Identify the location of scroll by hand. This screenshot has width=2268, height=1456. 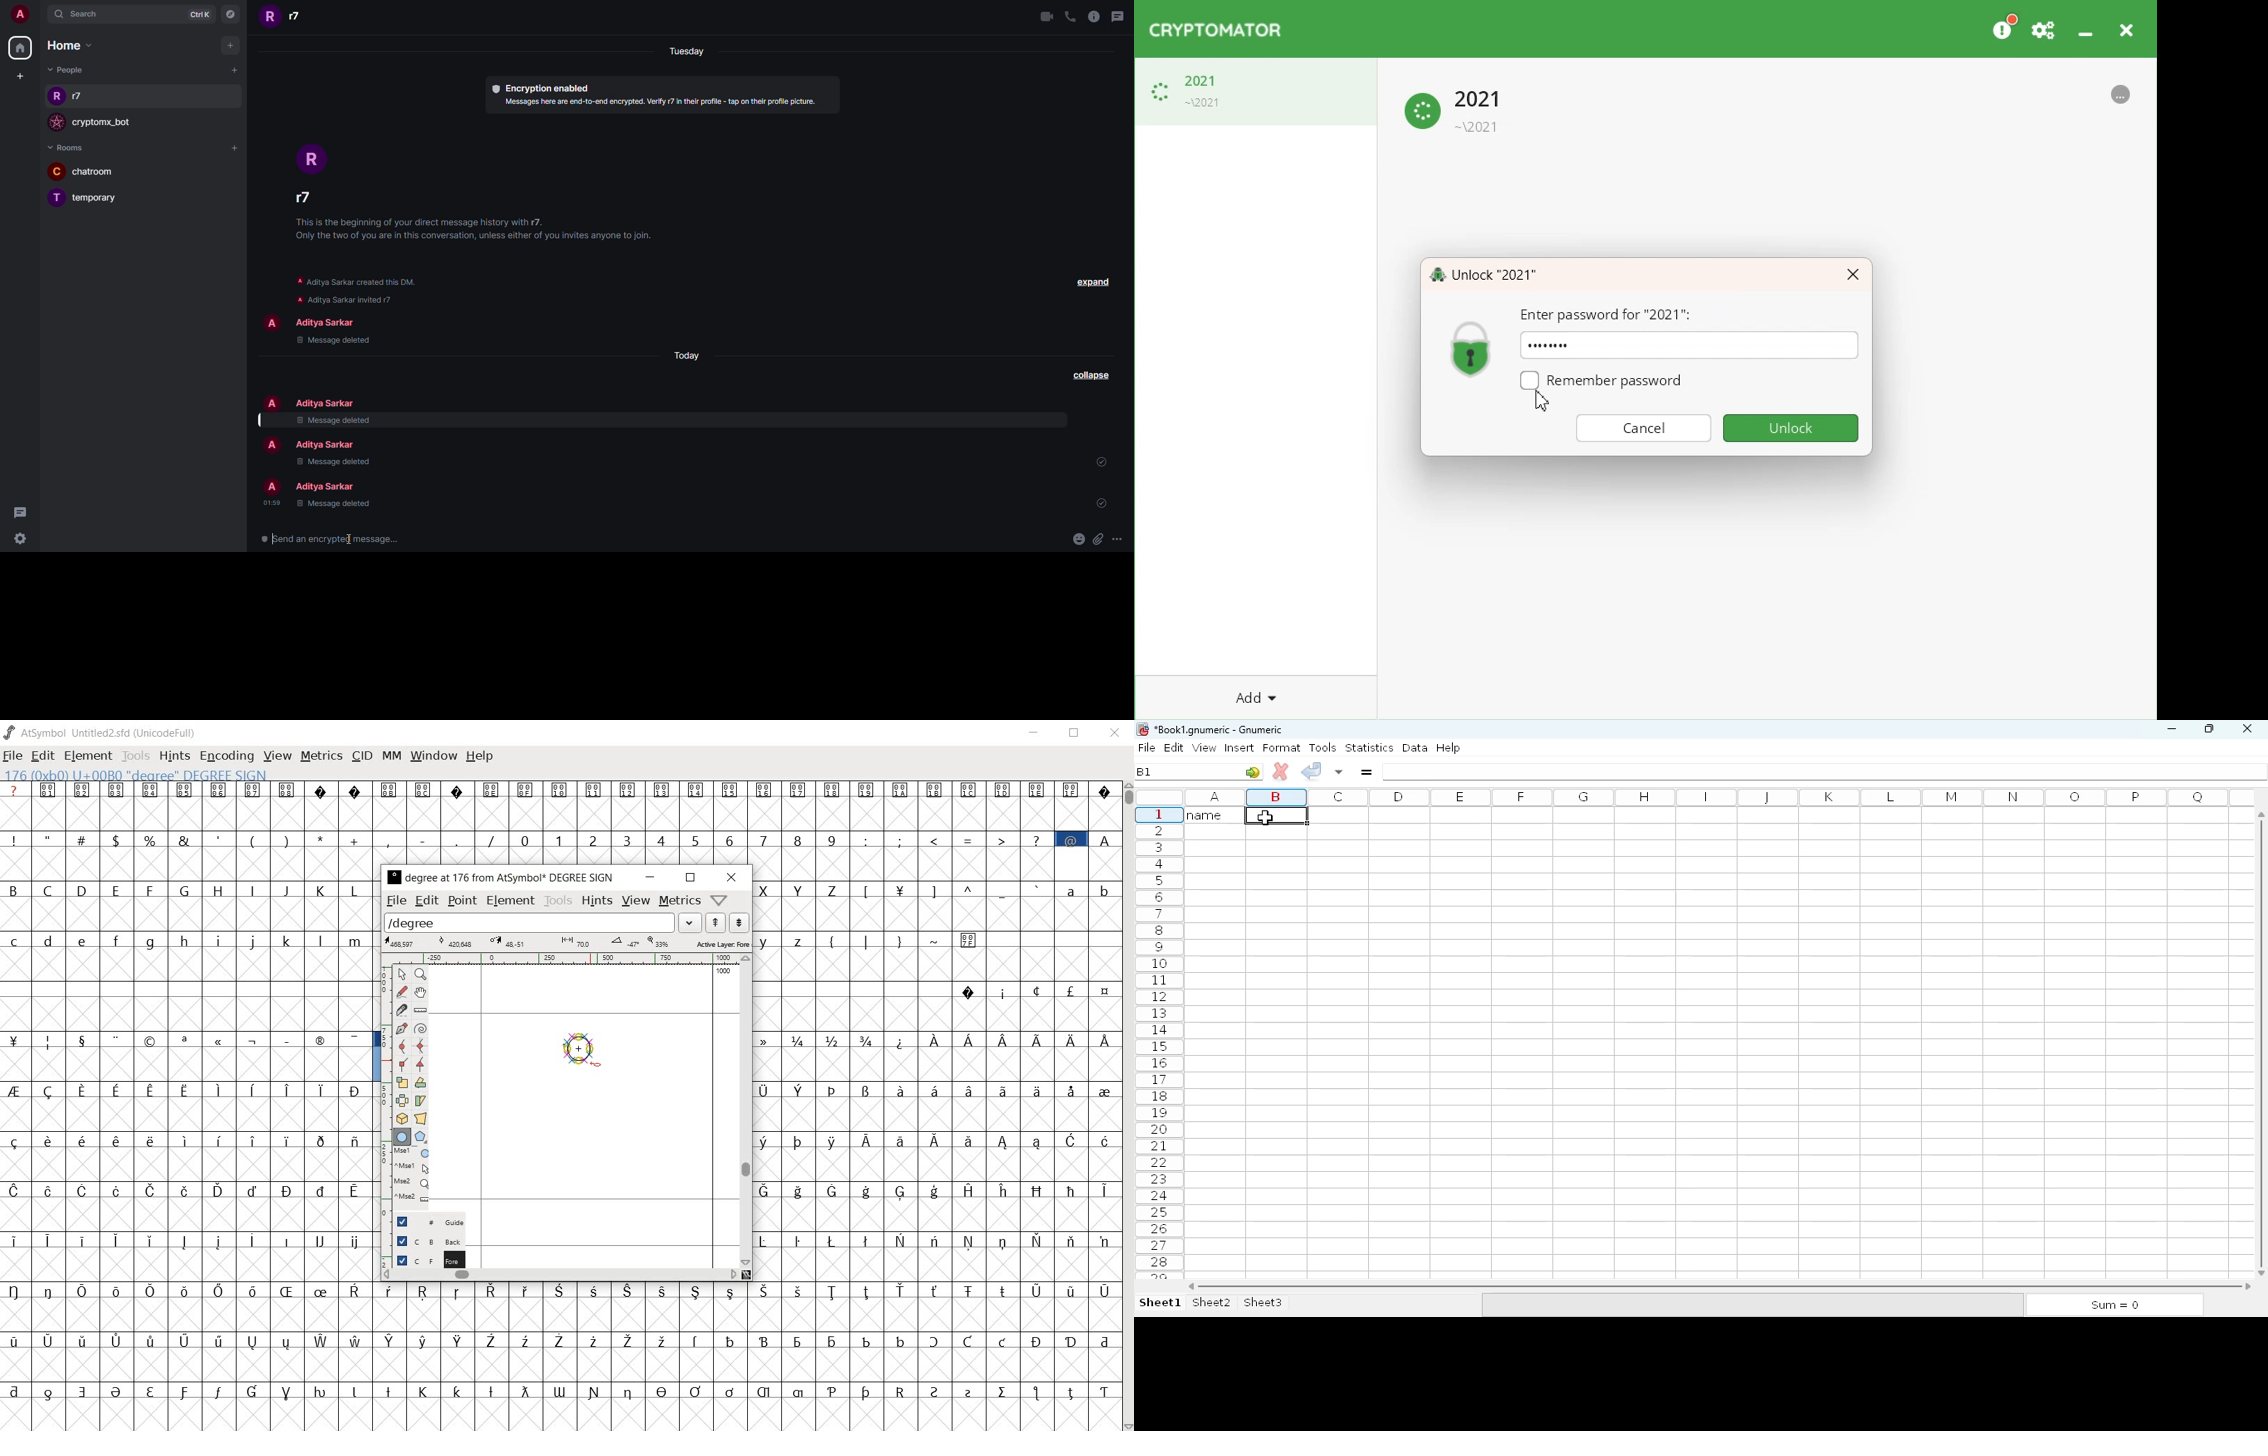
(420, 994).